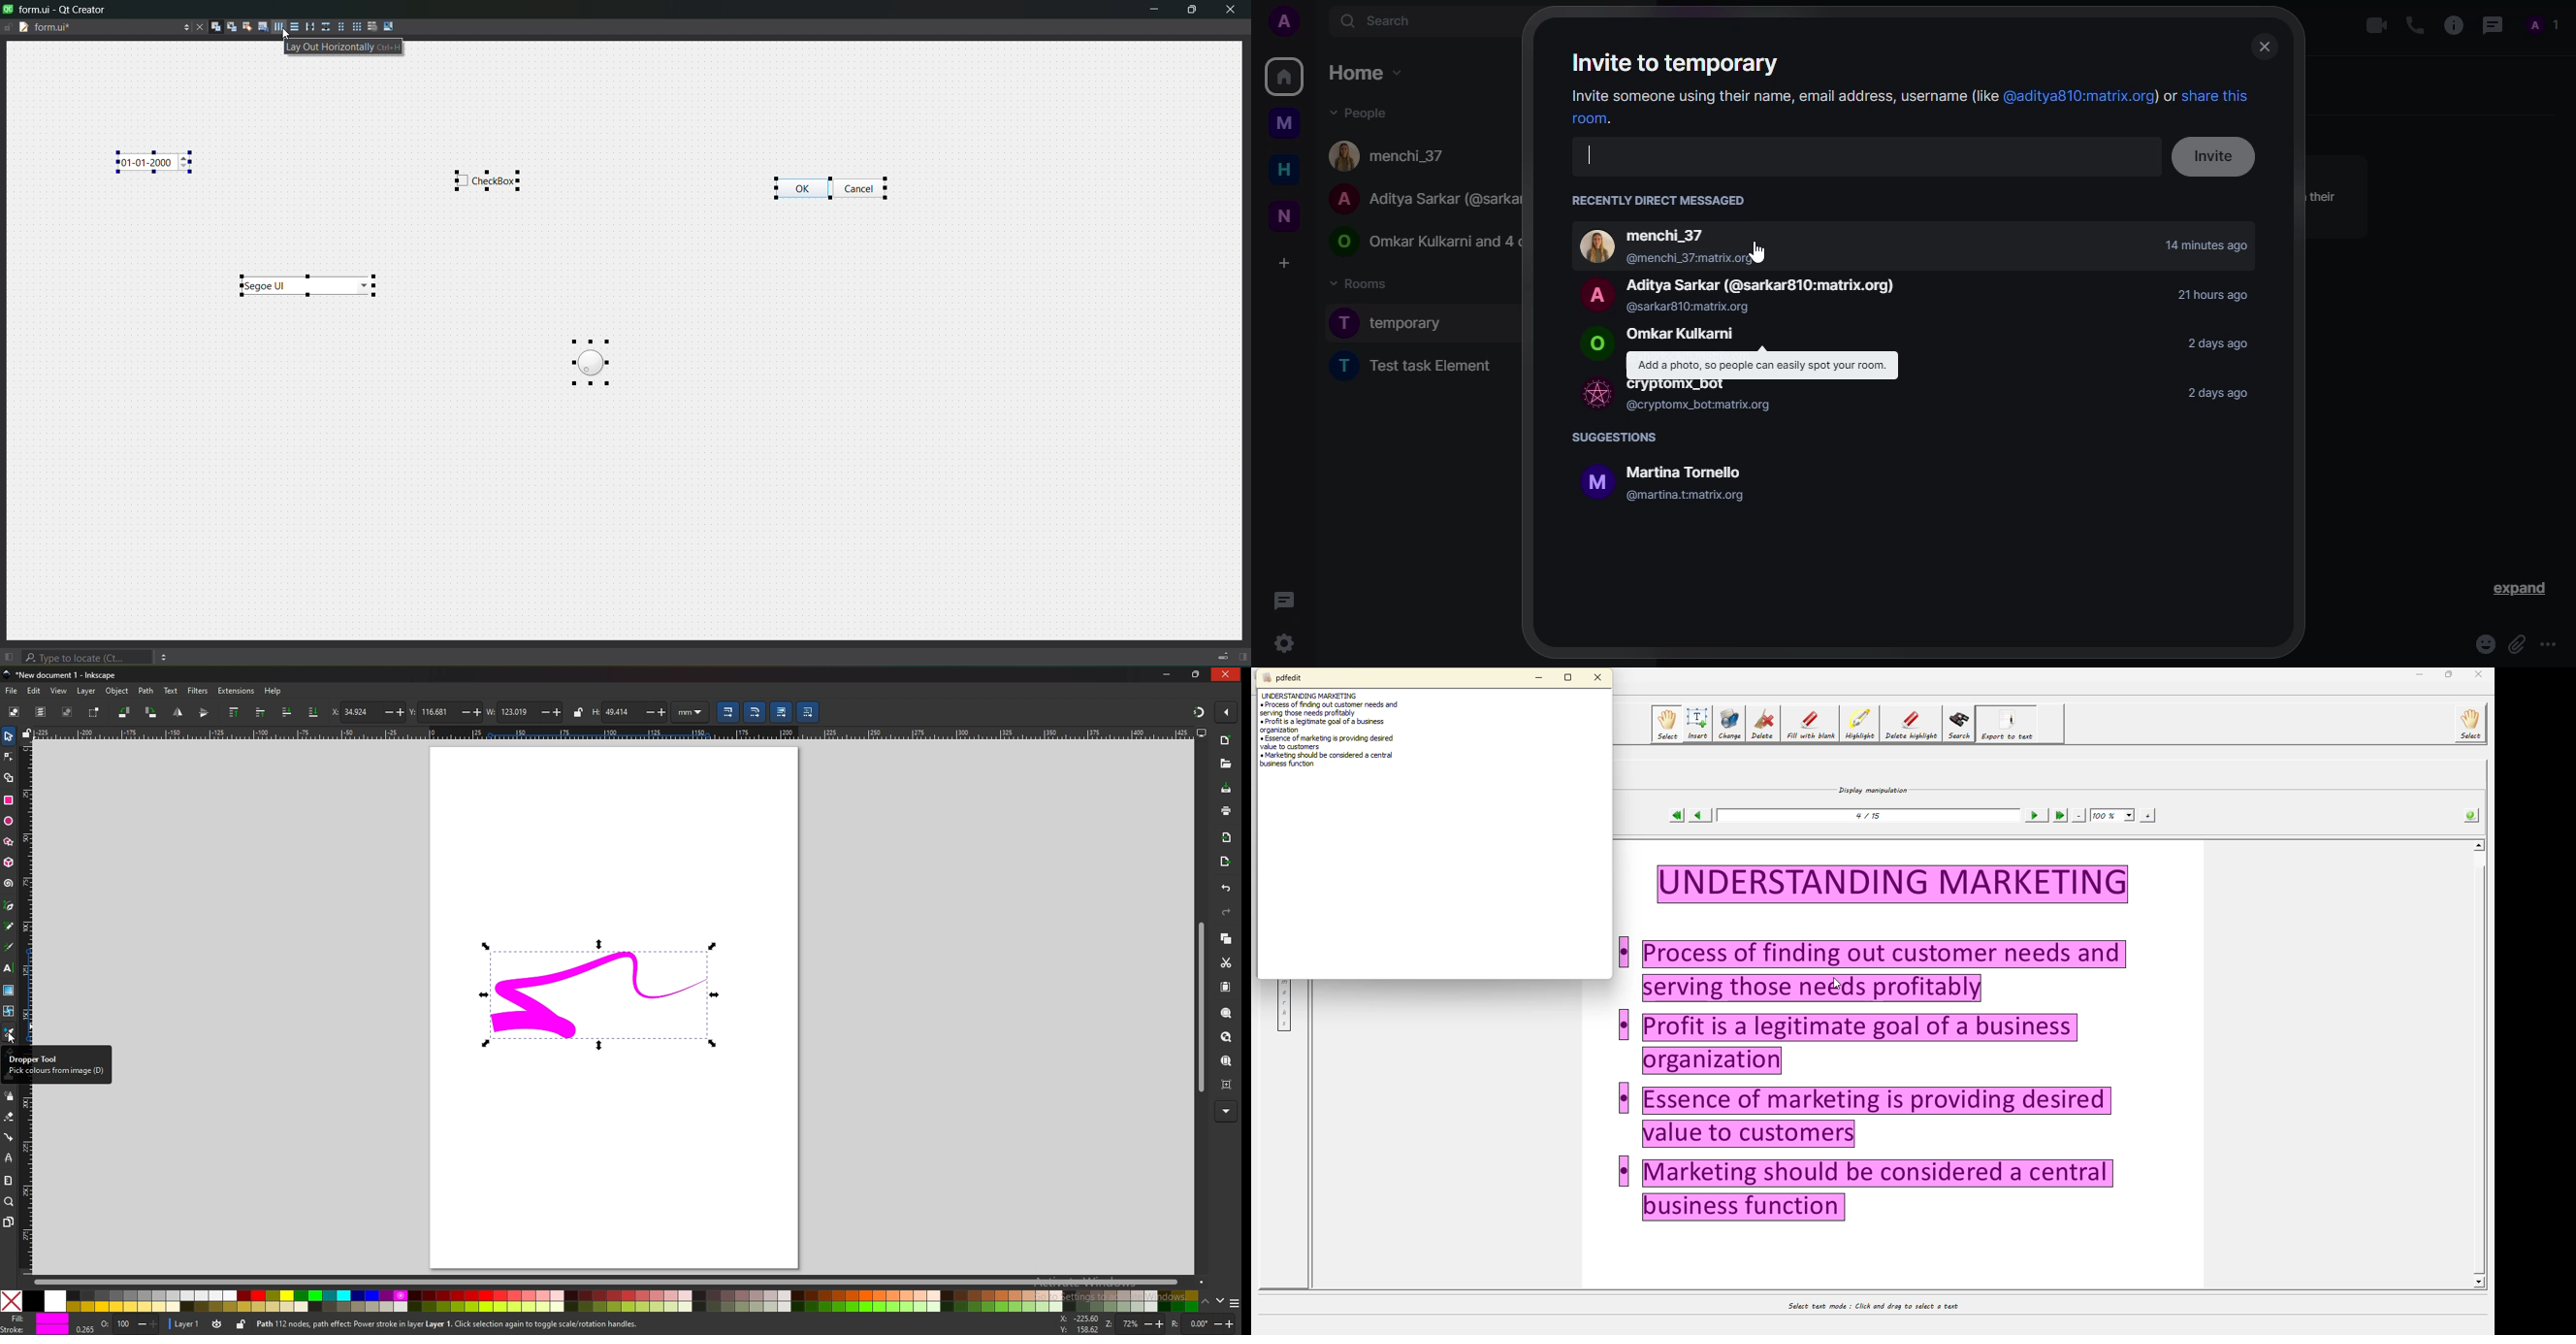 The width and height of the screenshot is (2576, 1344). I want to click on 2 days ago, so click(2225, 394).